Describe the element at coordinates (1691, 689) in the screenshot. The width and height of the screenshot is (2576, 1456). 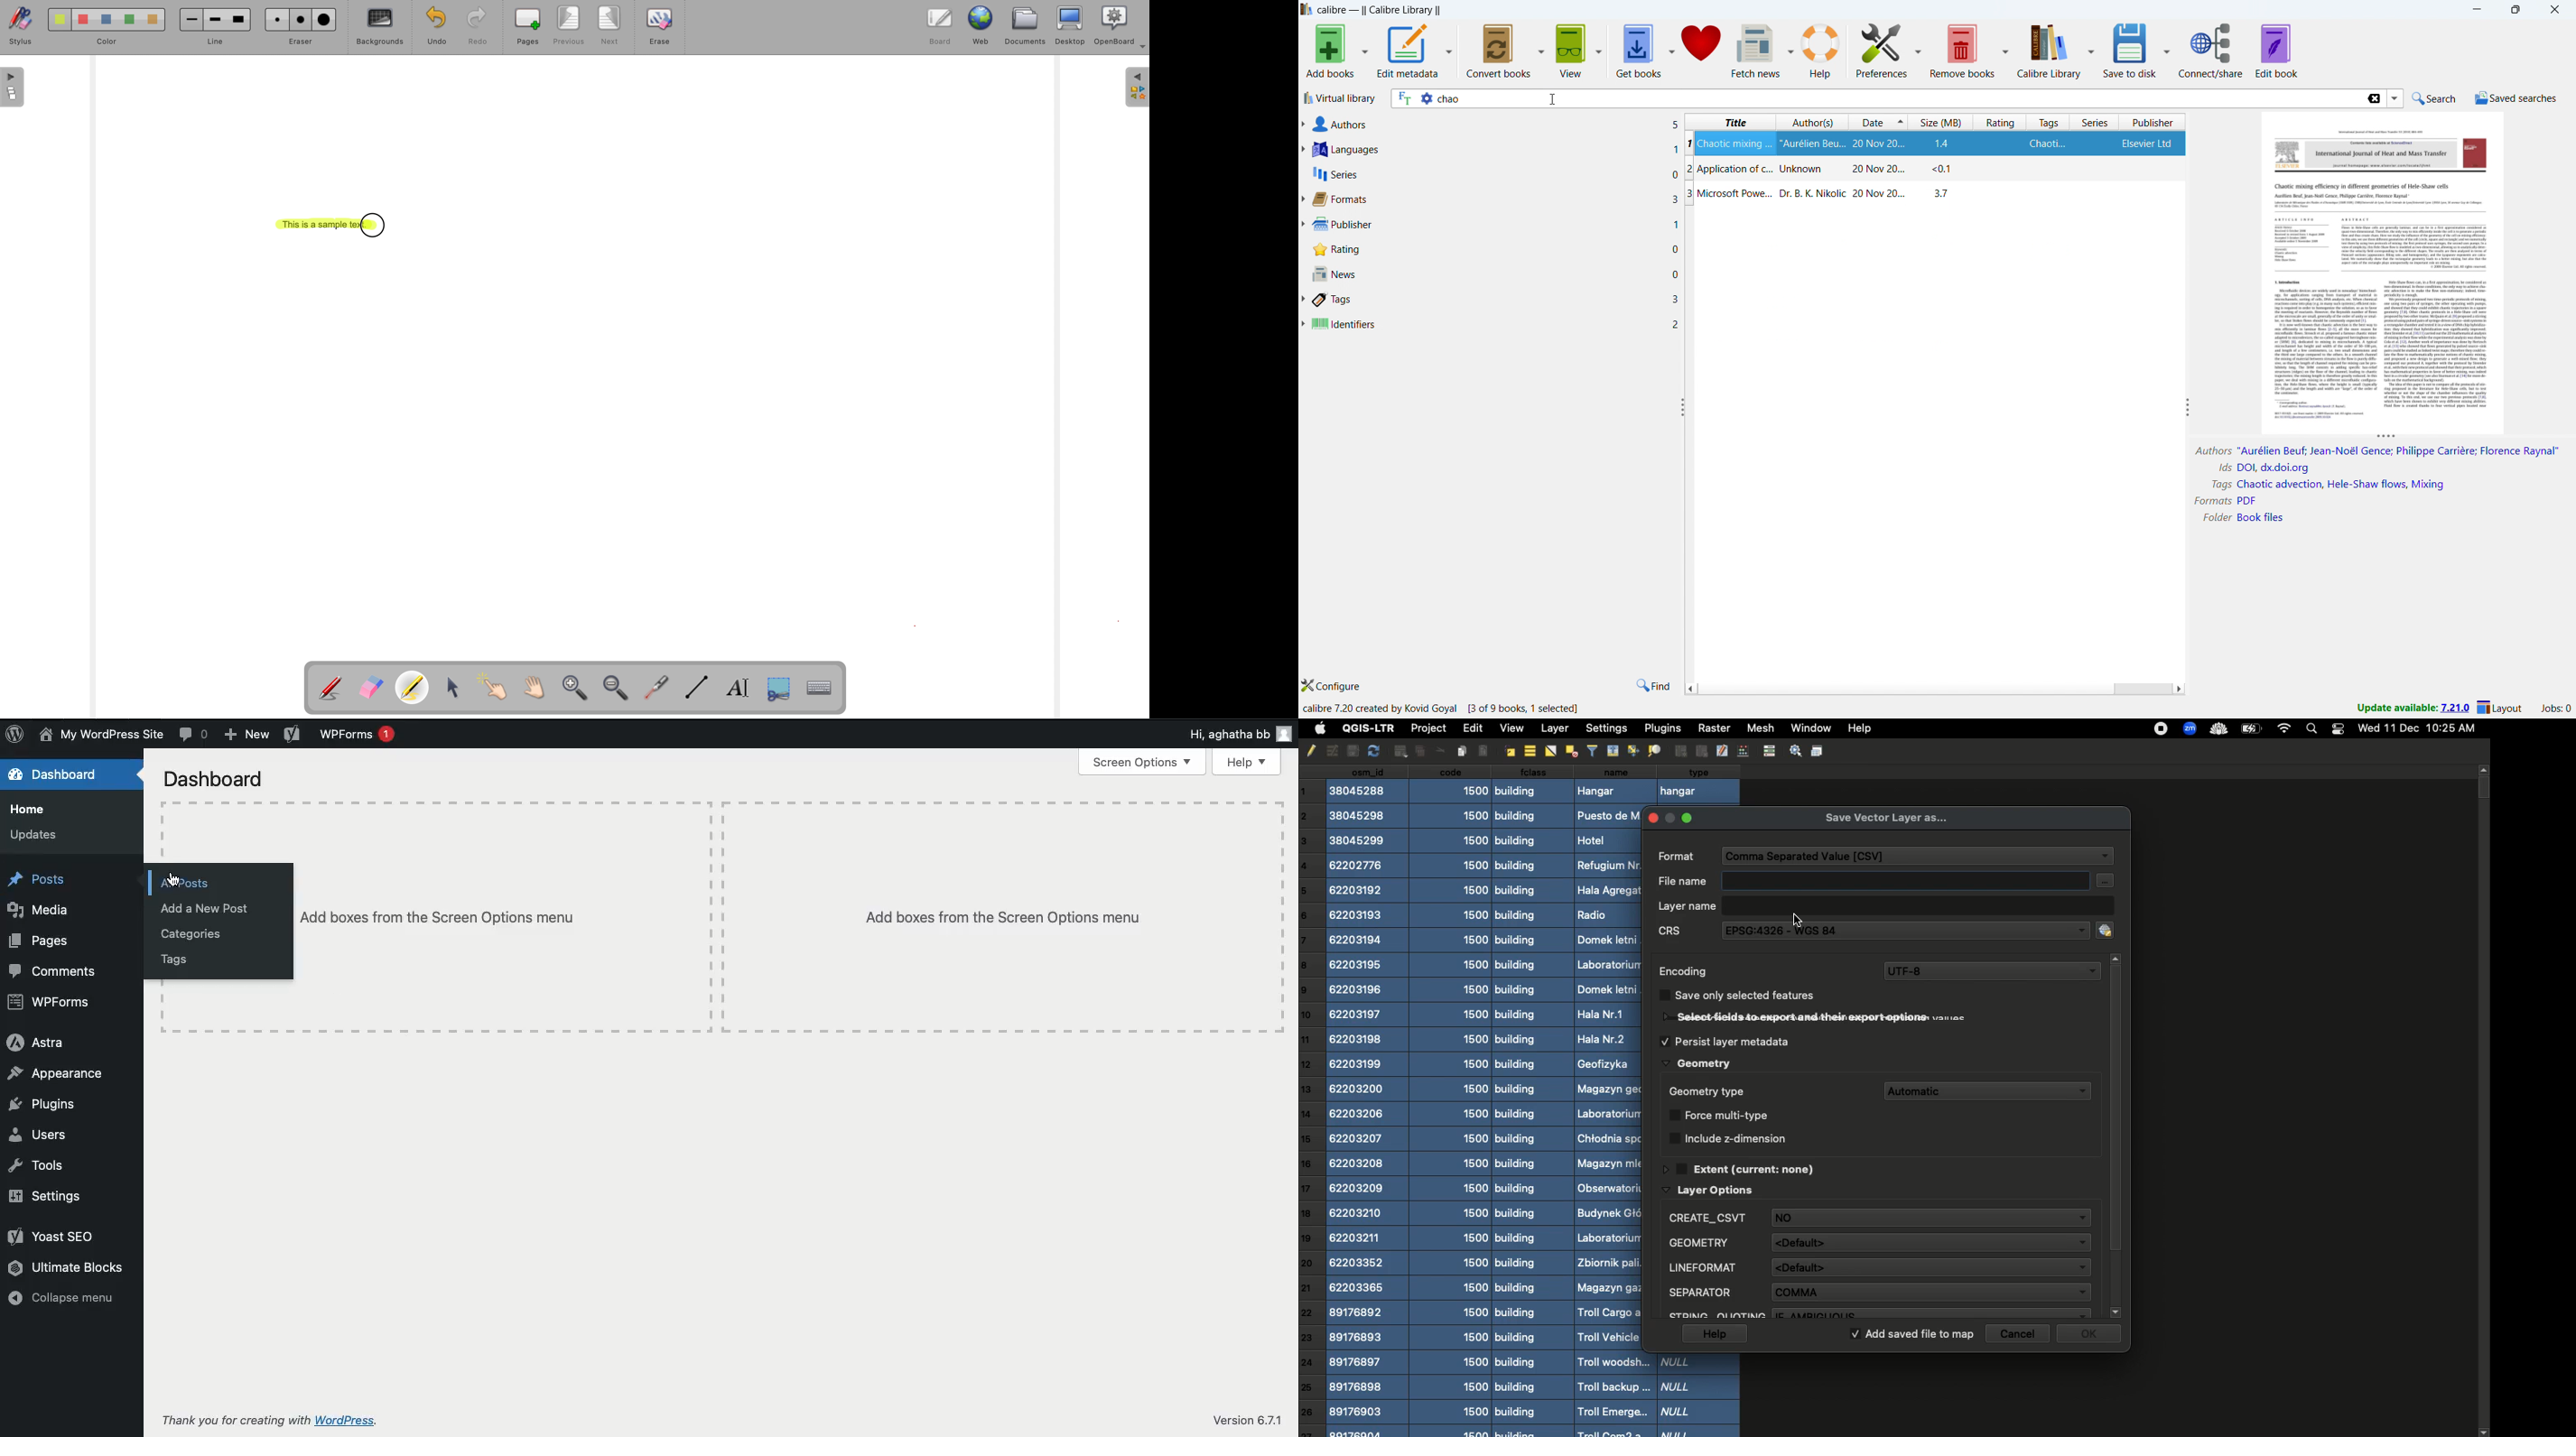
I see `scroll left` at that location.